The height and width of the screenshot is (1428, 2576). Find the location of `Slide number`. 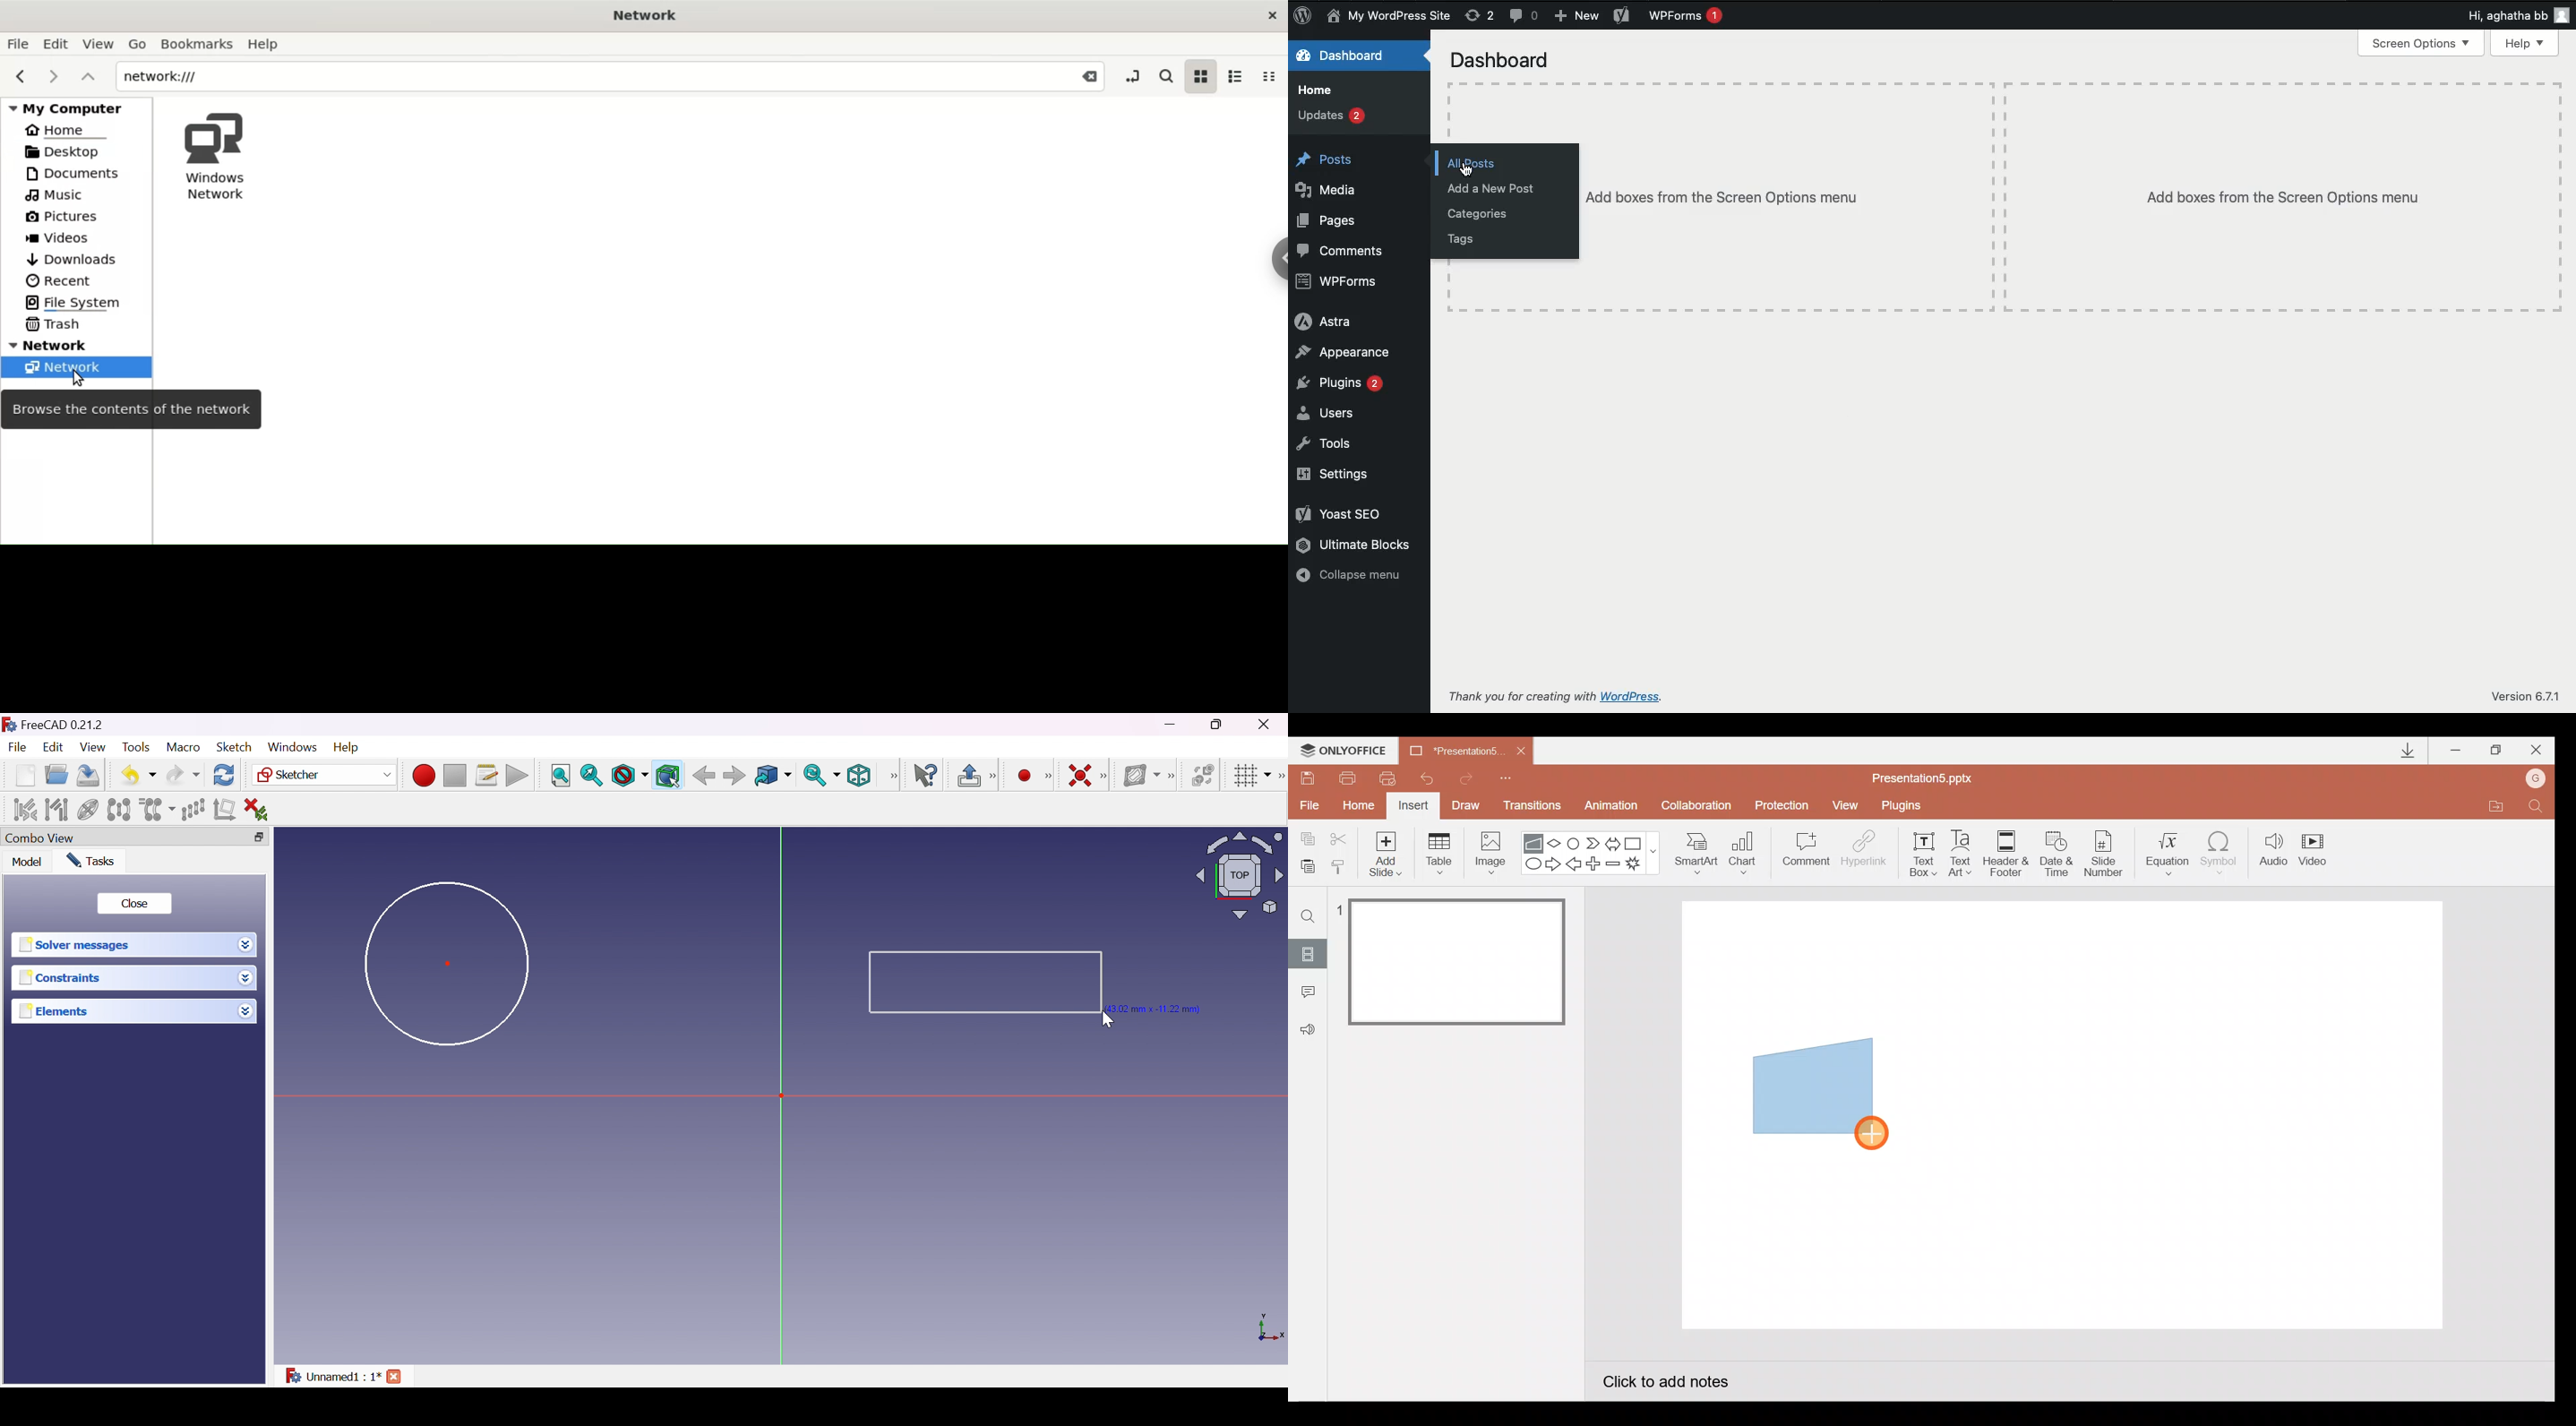

Slide number is located at coordinates (2107, 854).